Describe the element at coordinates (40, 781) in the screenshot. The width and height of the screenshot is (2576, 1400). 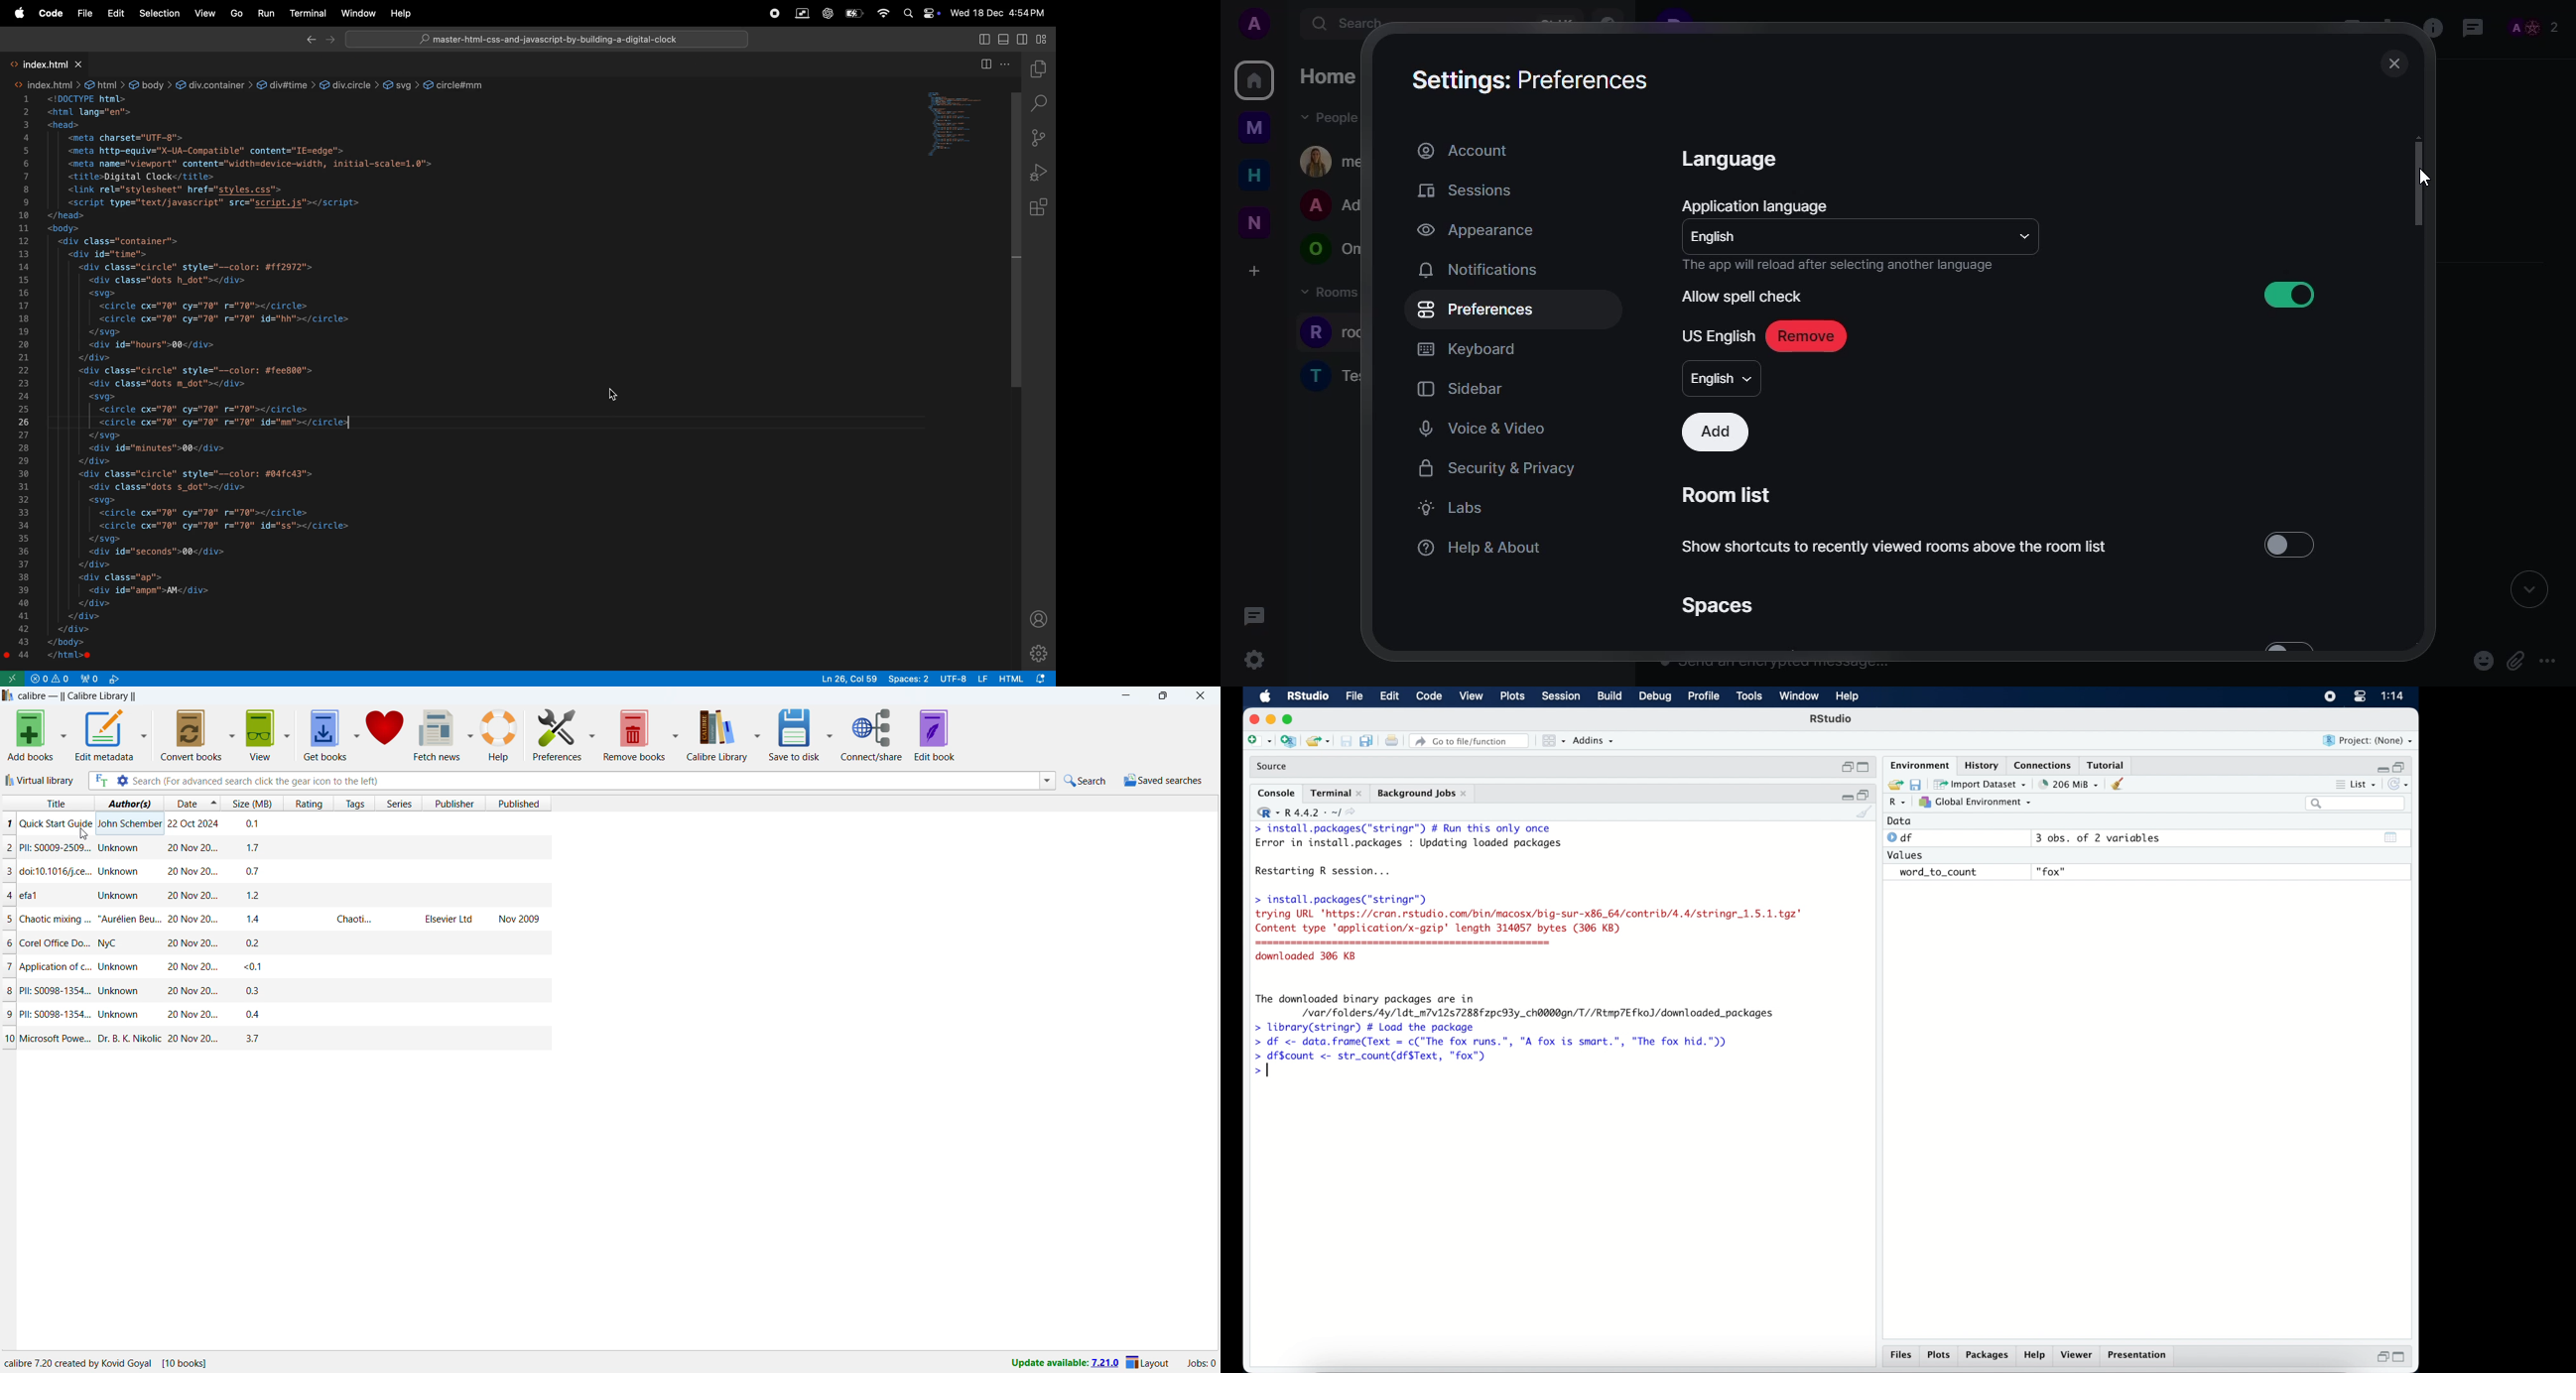
I see `virtual library` at that location.